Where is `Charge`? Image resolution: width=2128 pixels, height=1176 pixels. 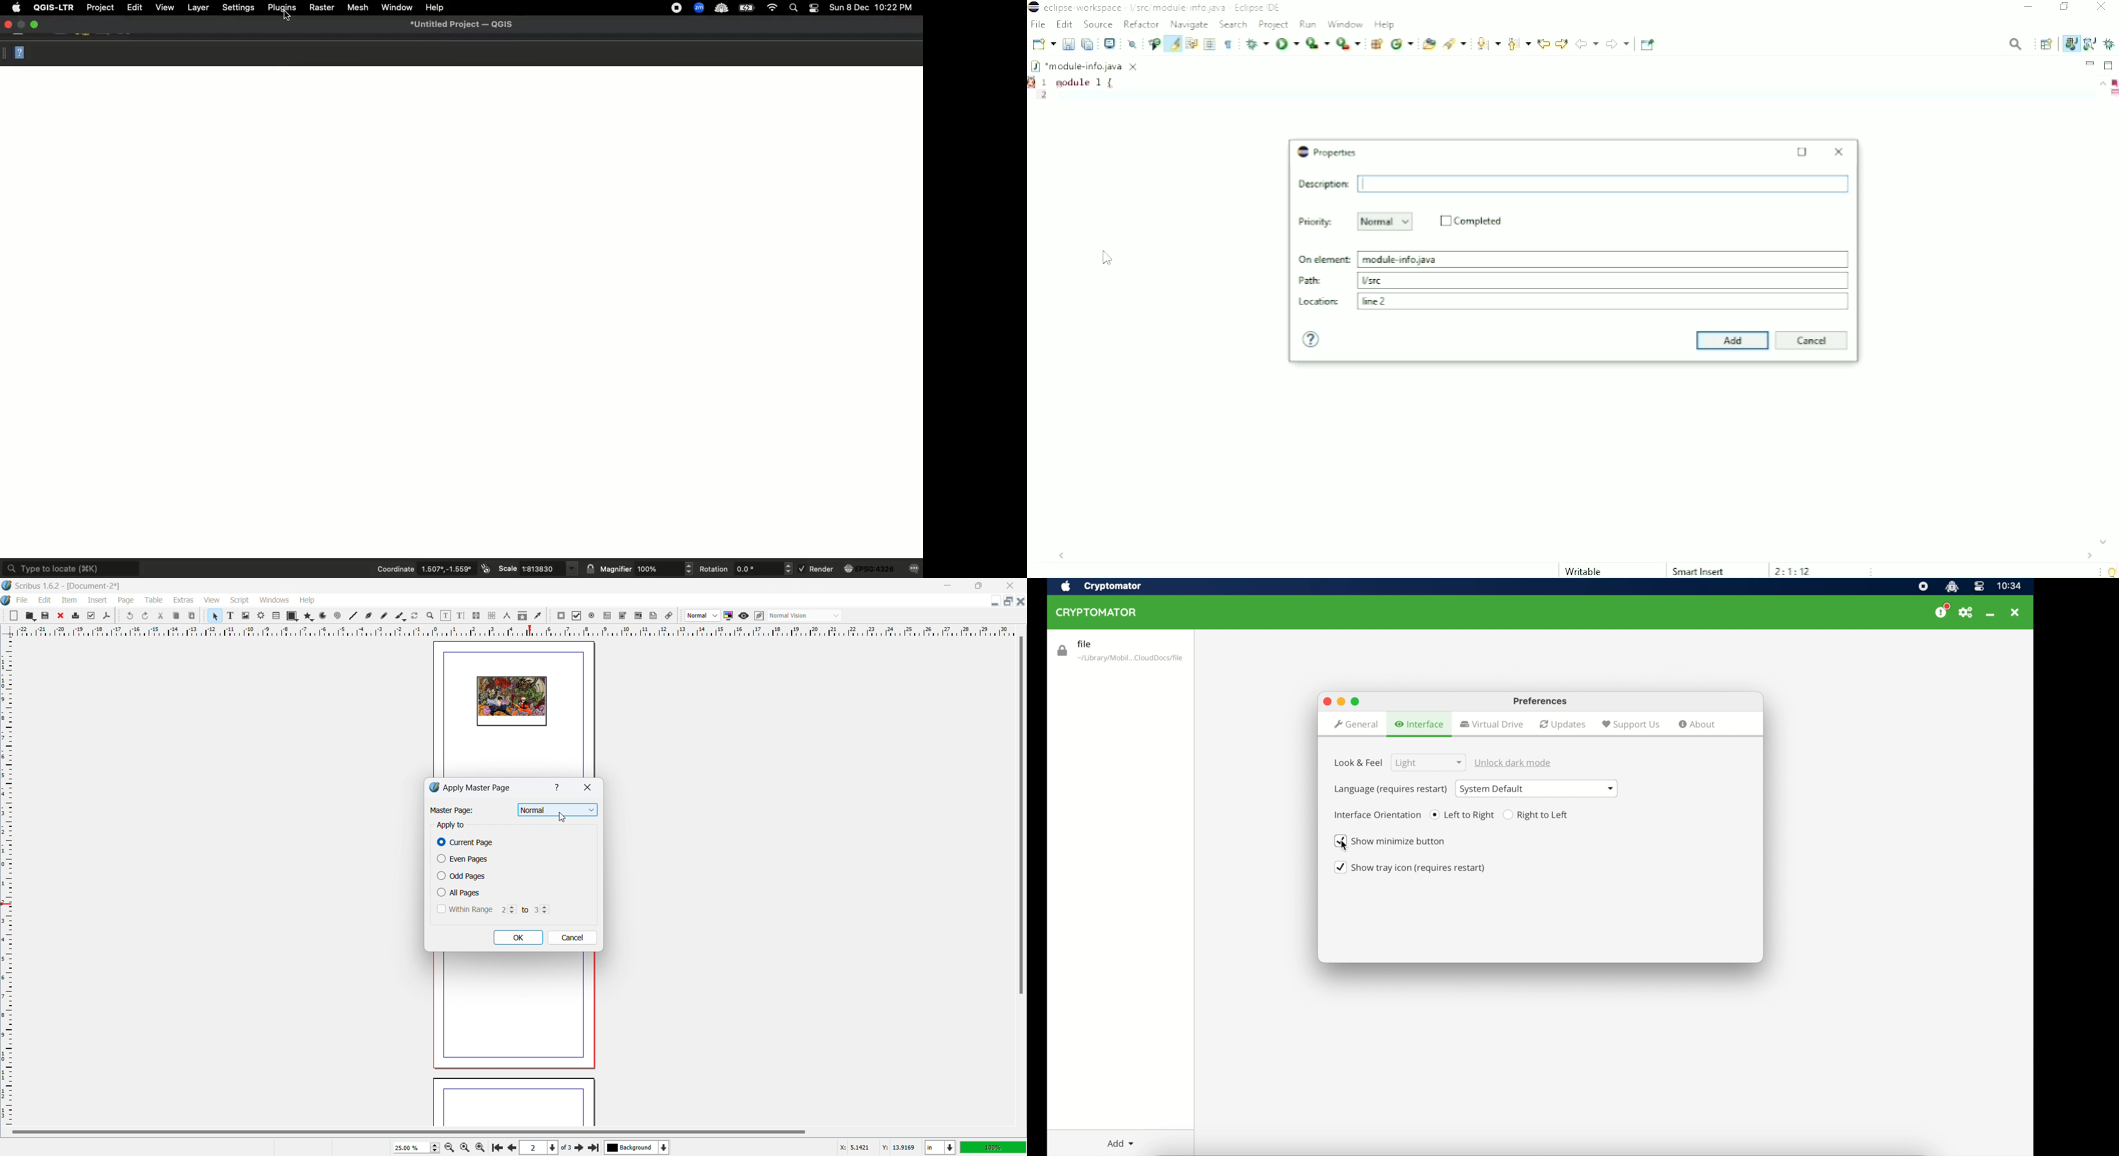
Charge is located at coordinates (748, 8).